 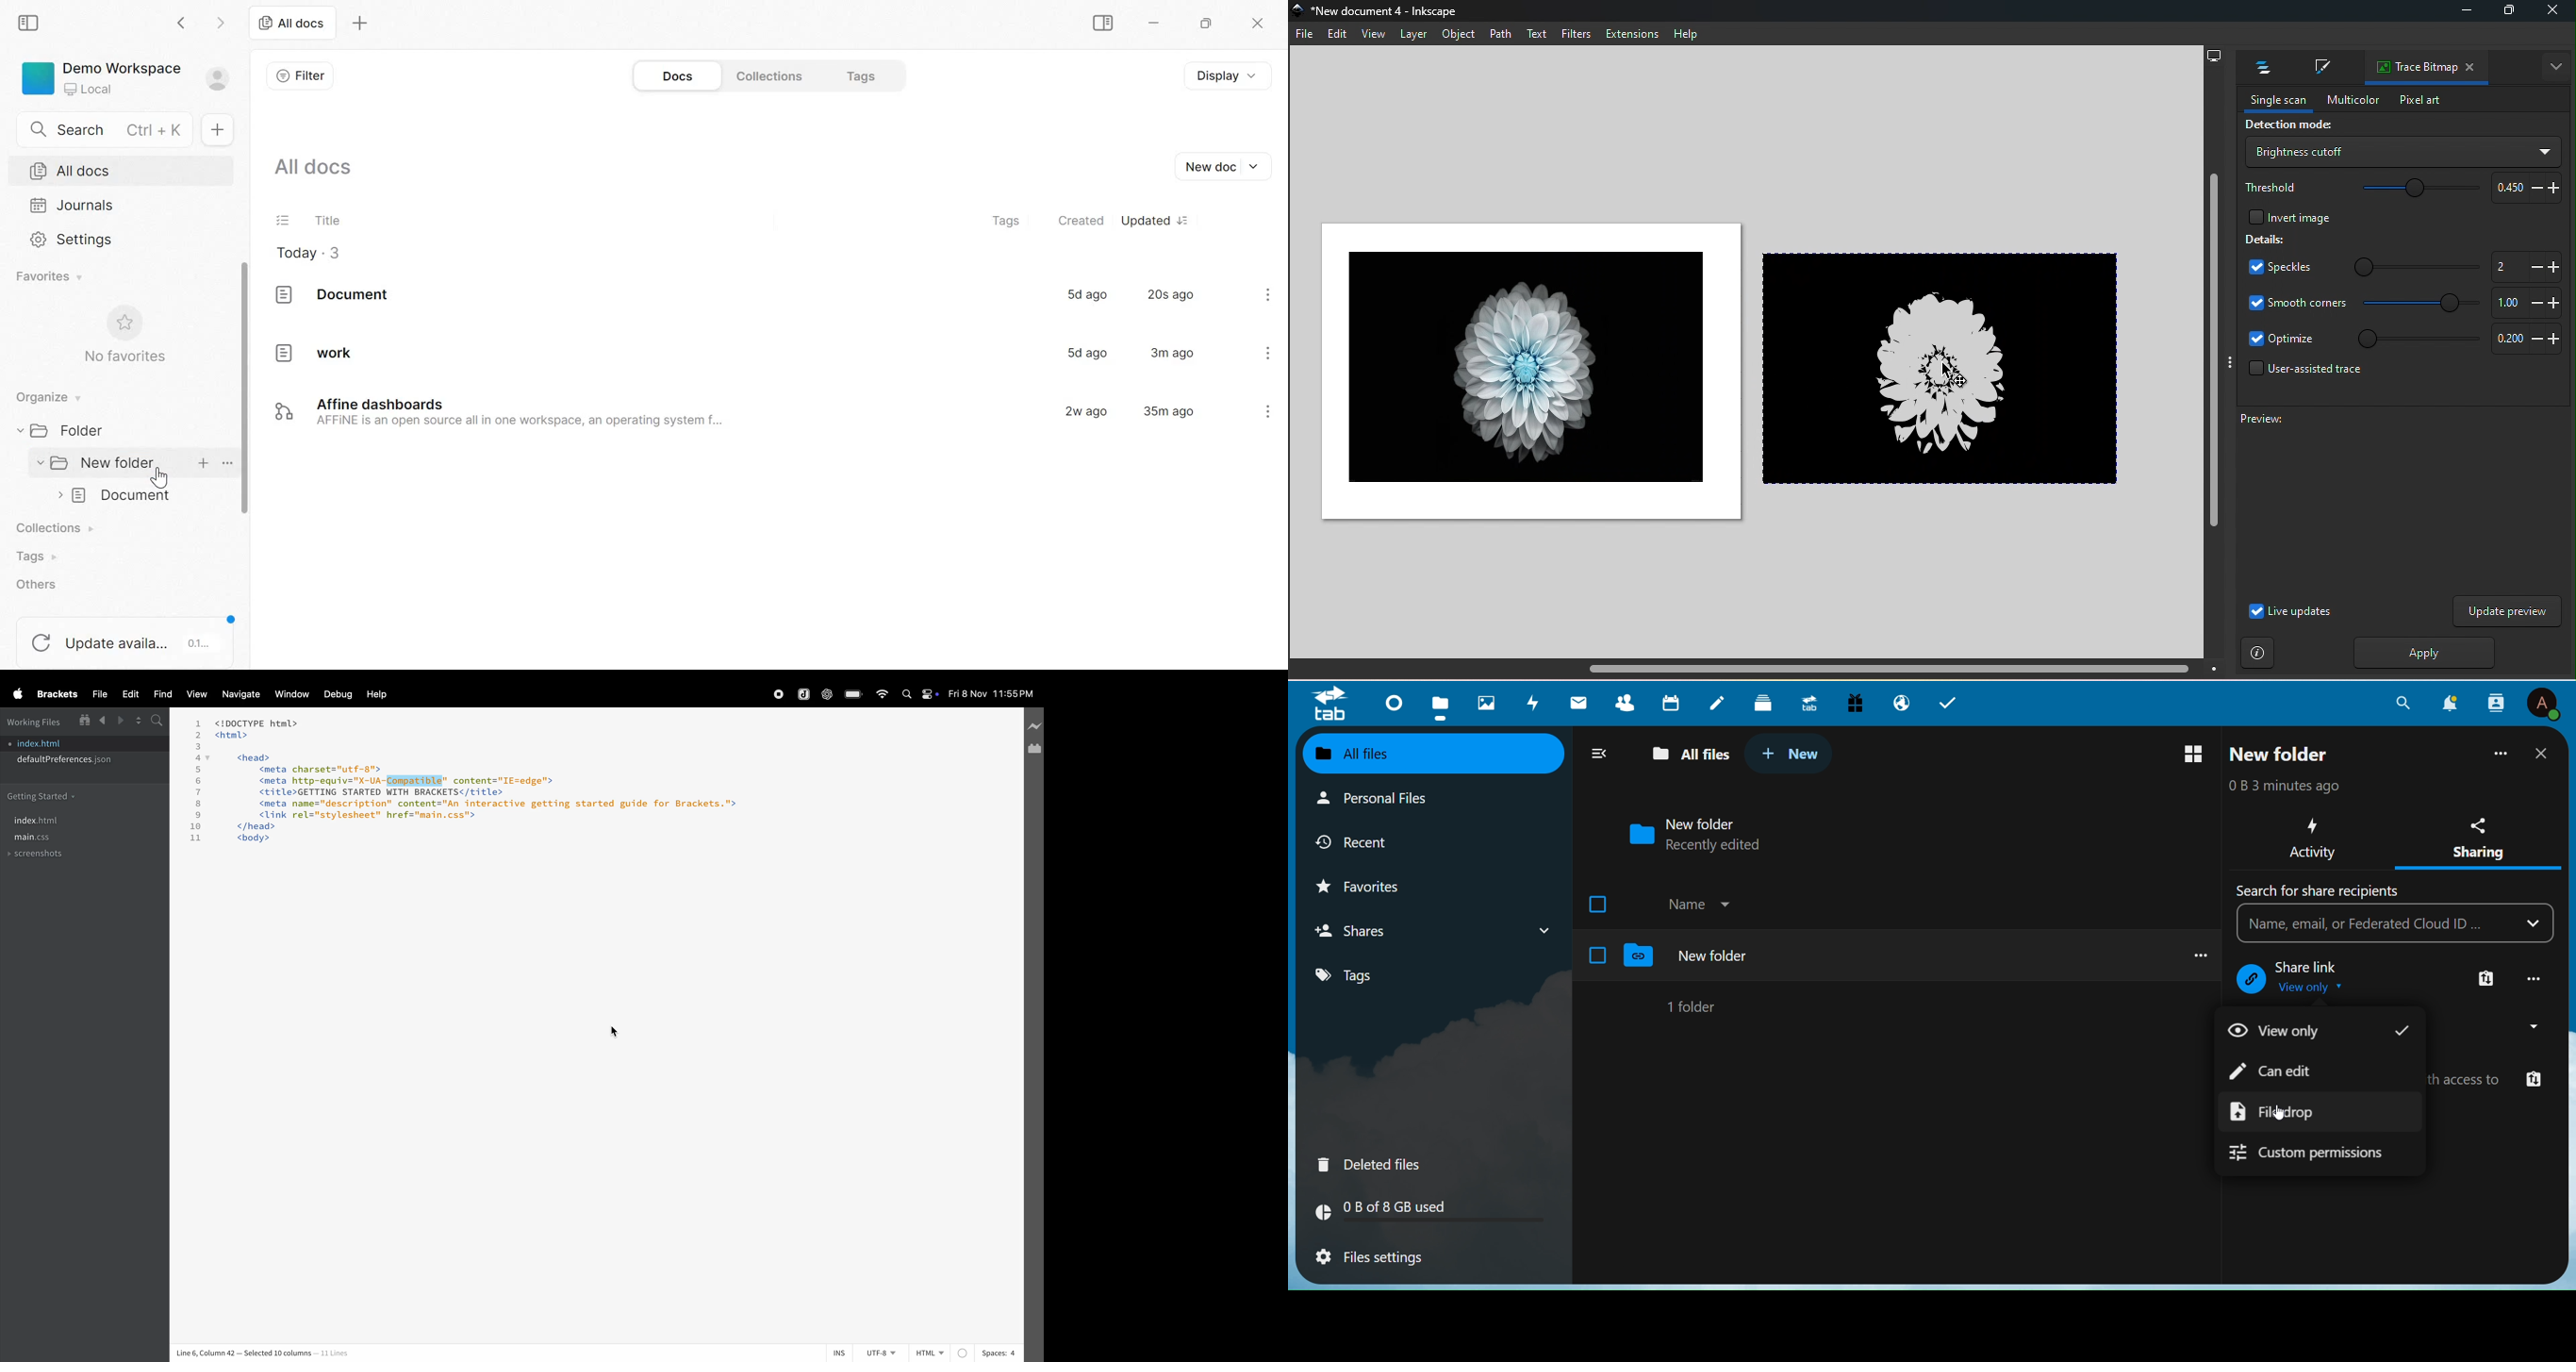 I want to click on File Settings, so click(x=1379, y=1259).